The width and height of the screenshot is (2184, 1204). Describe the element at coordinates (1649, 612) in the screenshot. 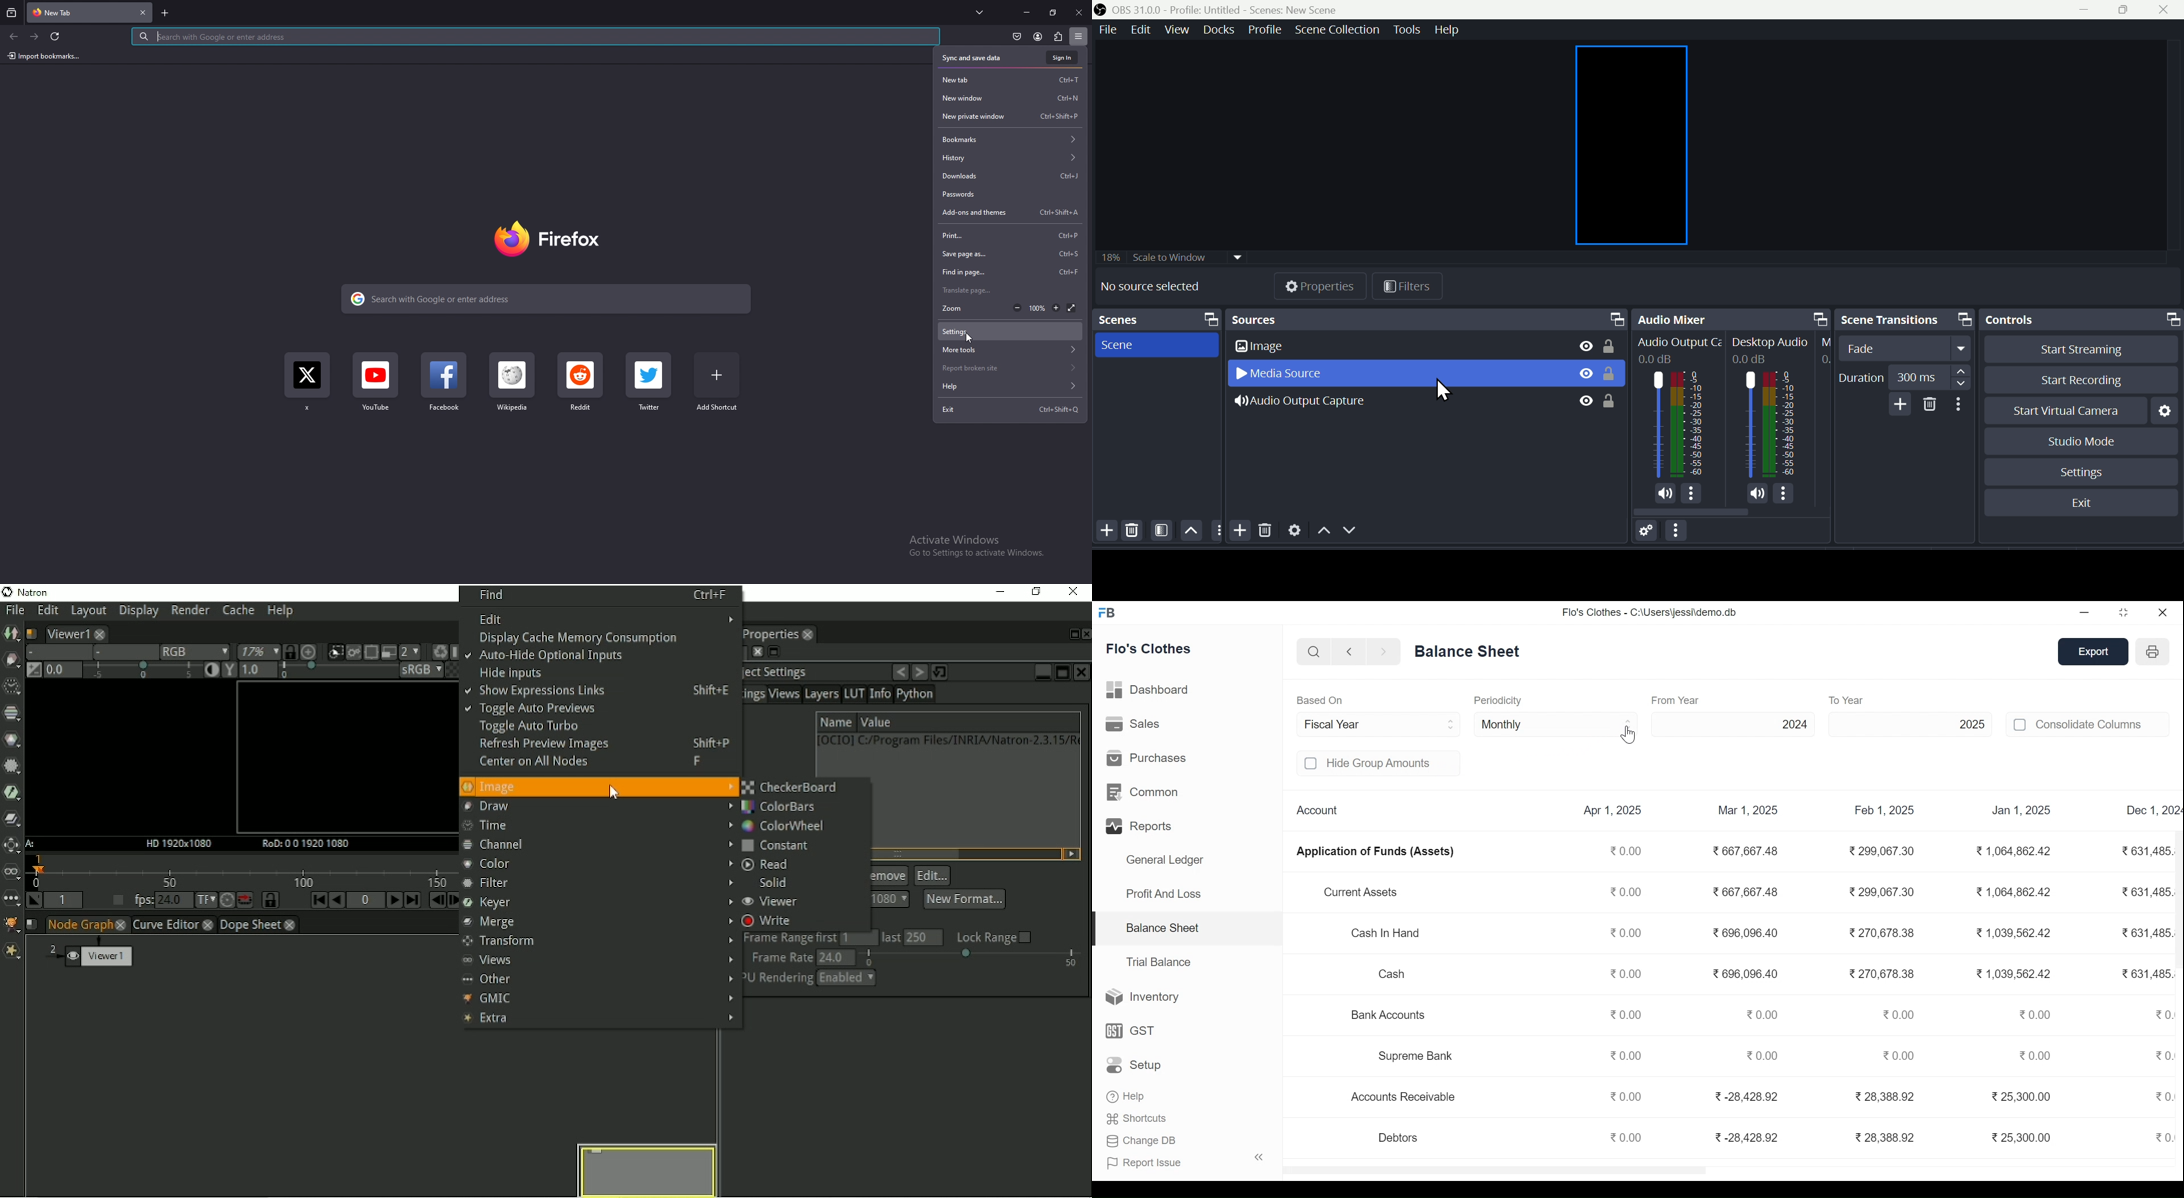

I see `Flo's Clothes - C:\Users\jessi\demo.db` at that location.